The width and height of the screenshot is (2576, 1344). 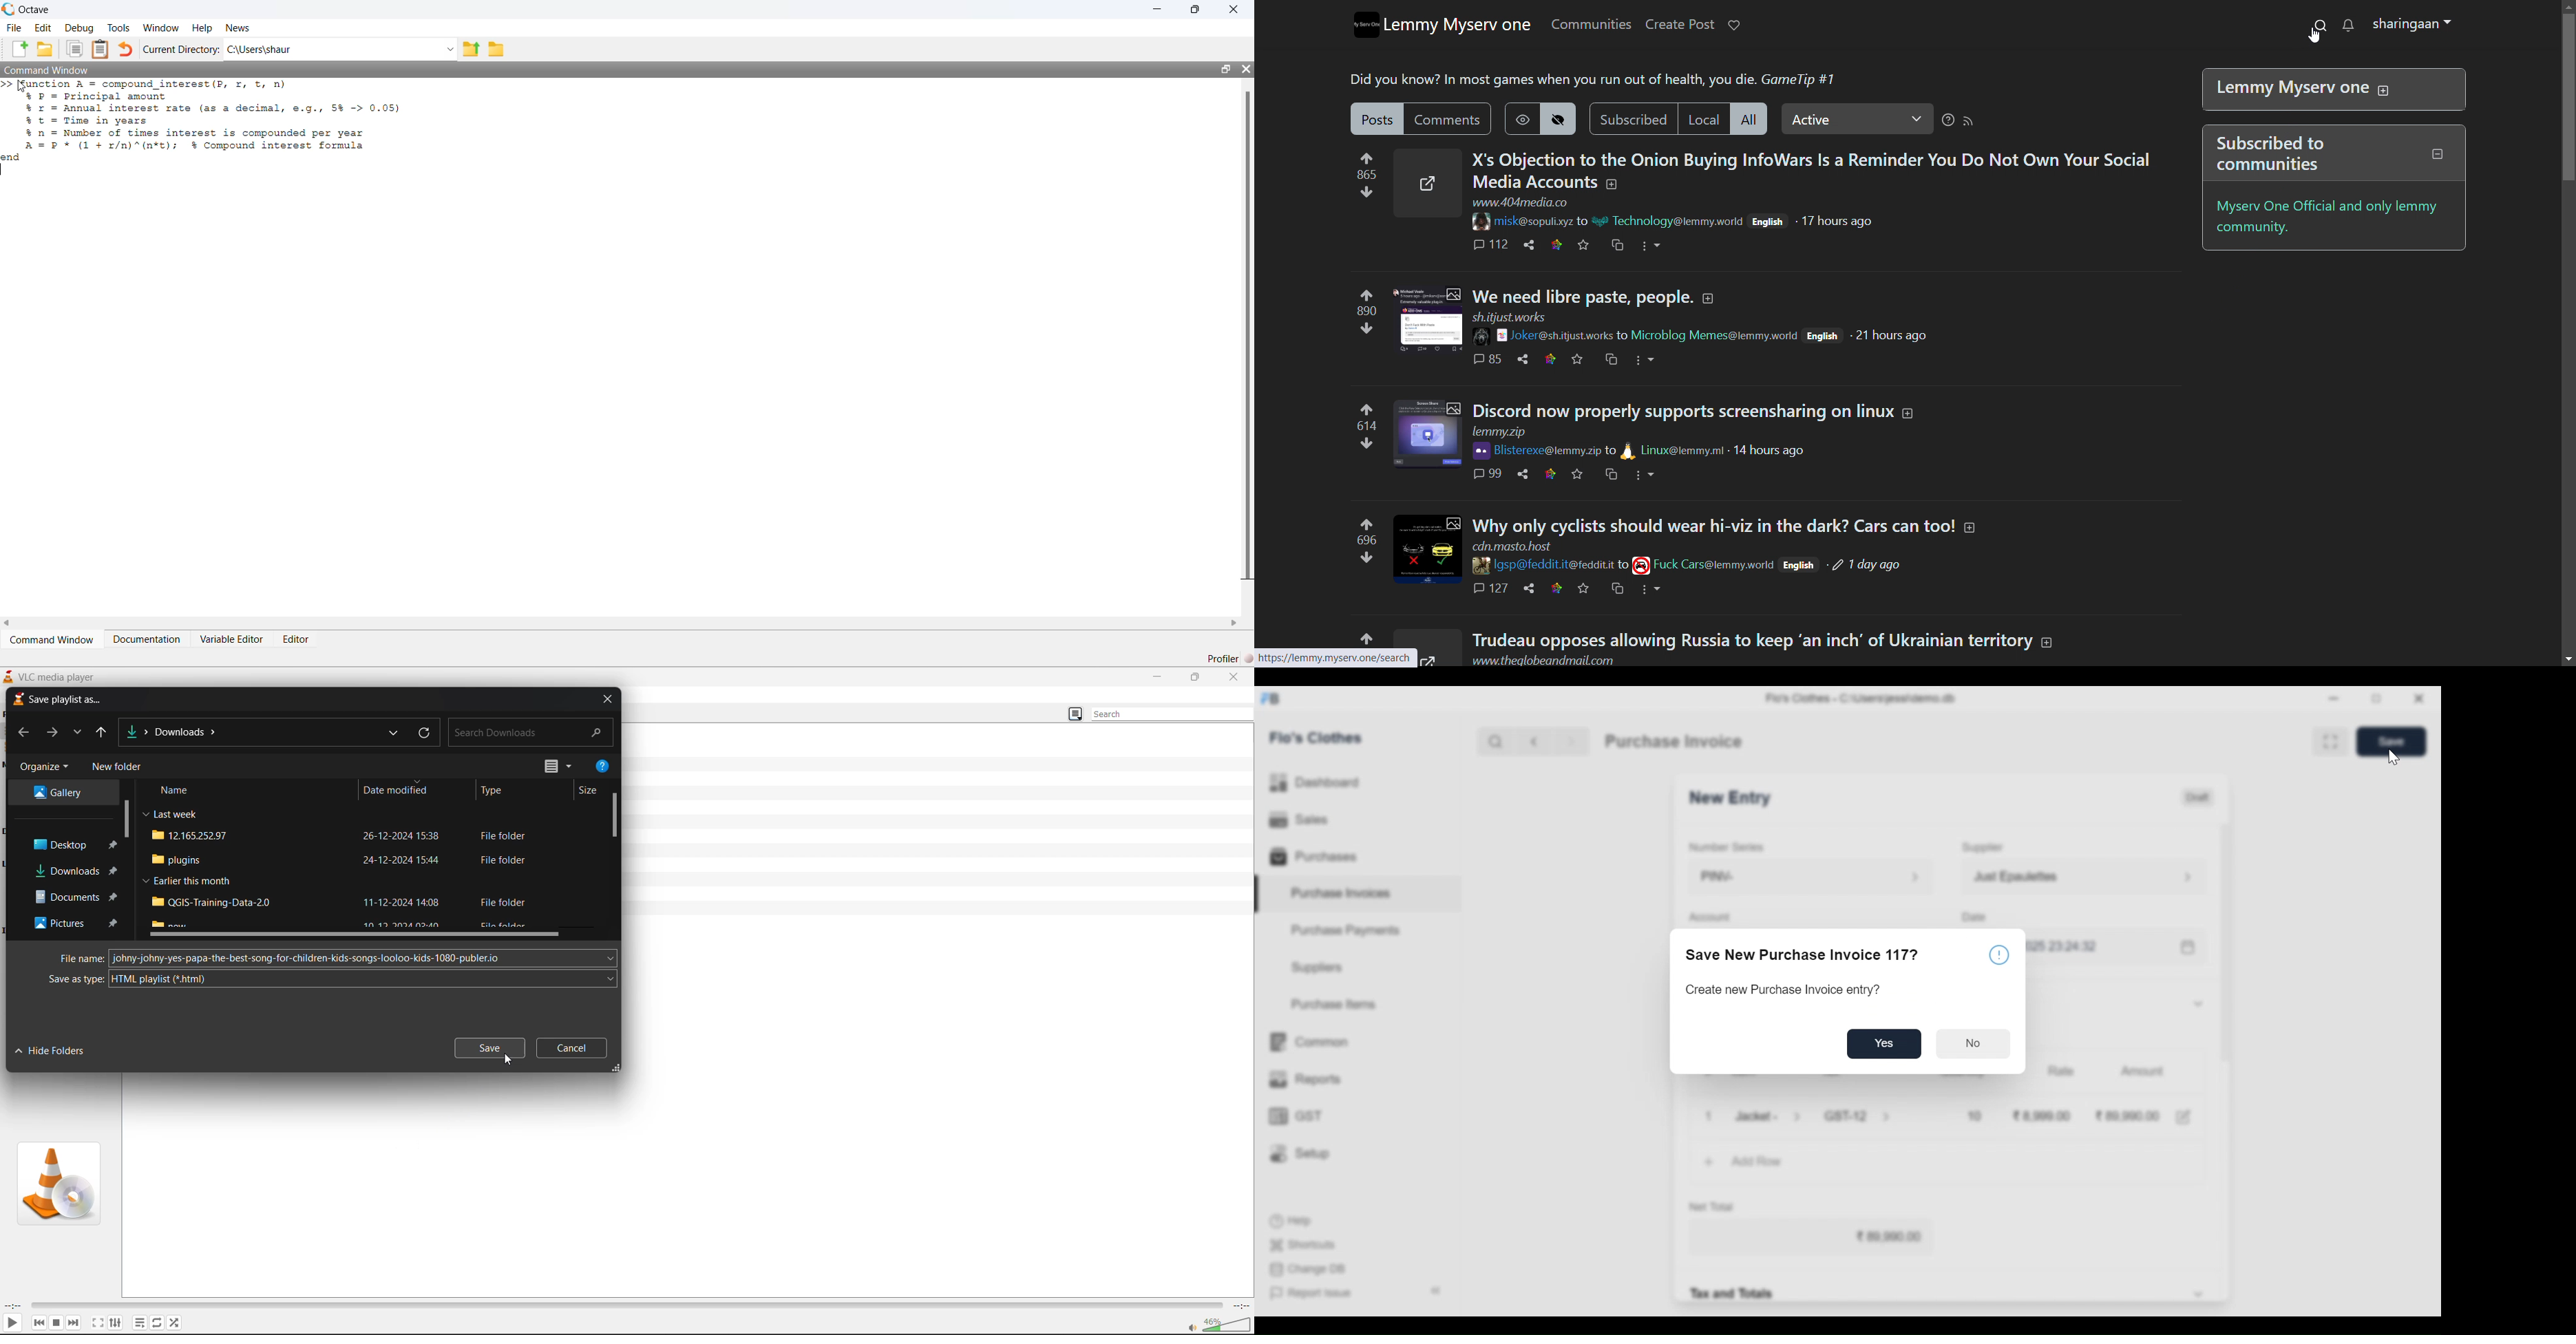 I want to click on comments, so click(x=1450, y=119).